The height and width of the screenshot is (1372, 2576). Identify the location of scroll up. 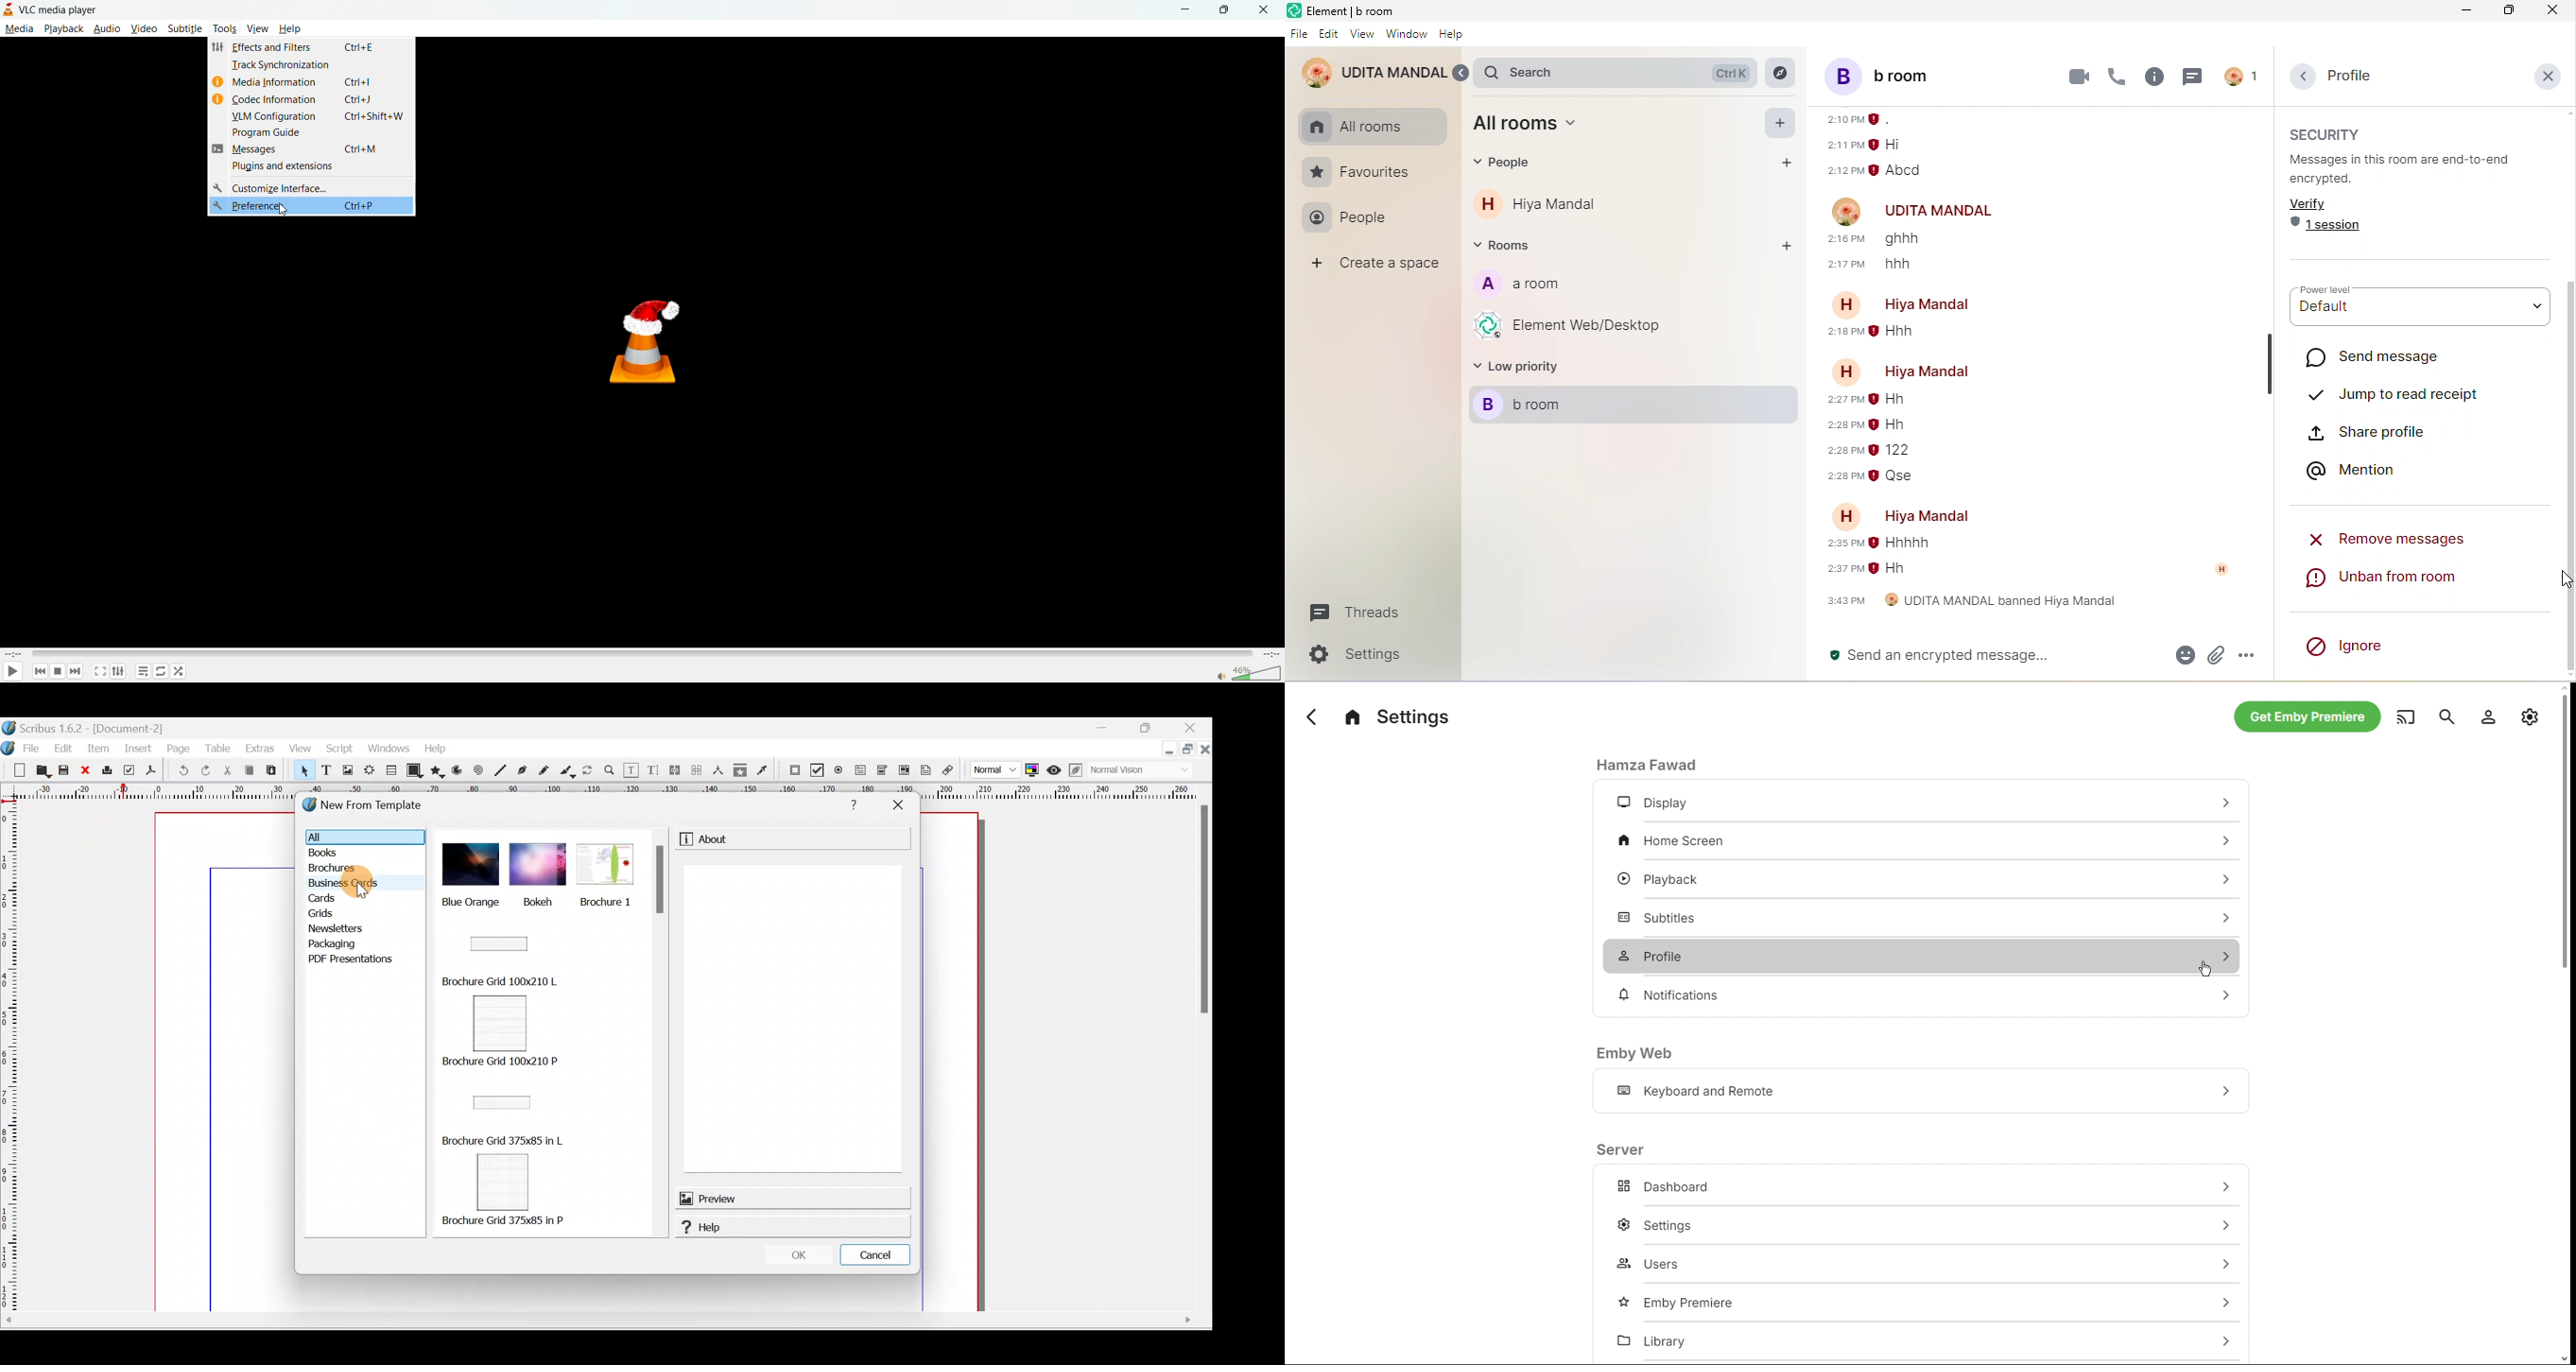
(2567, 112).